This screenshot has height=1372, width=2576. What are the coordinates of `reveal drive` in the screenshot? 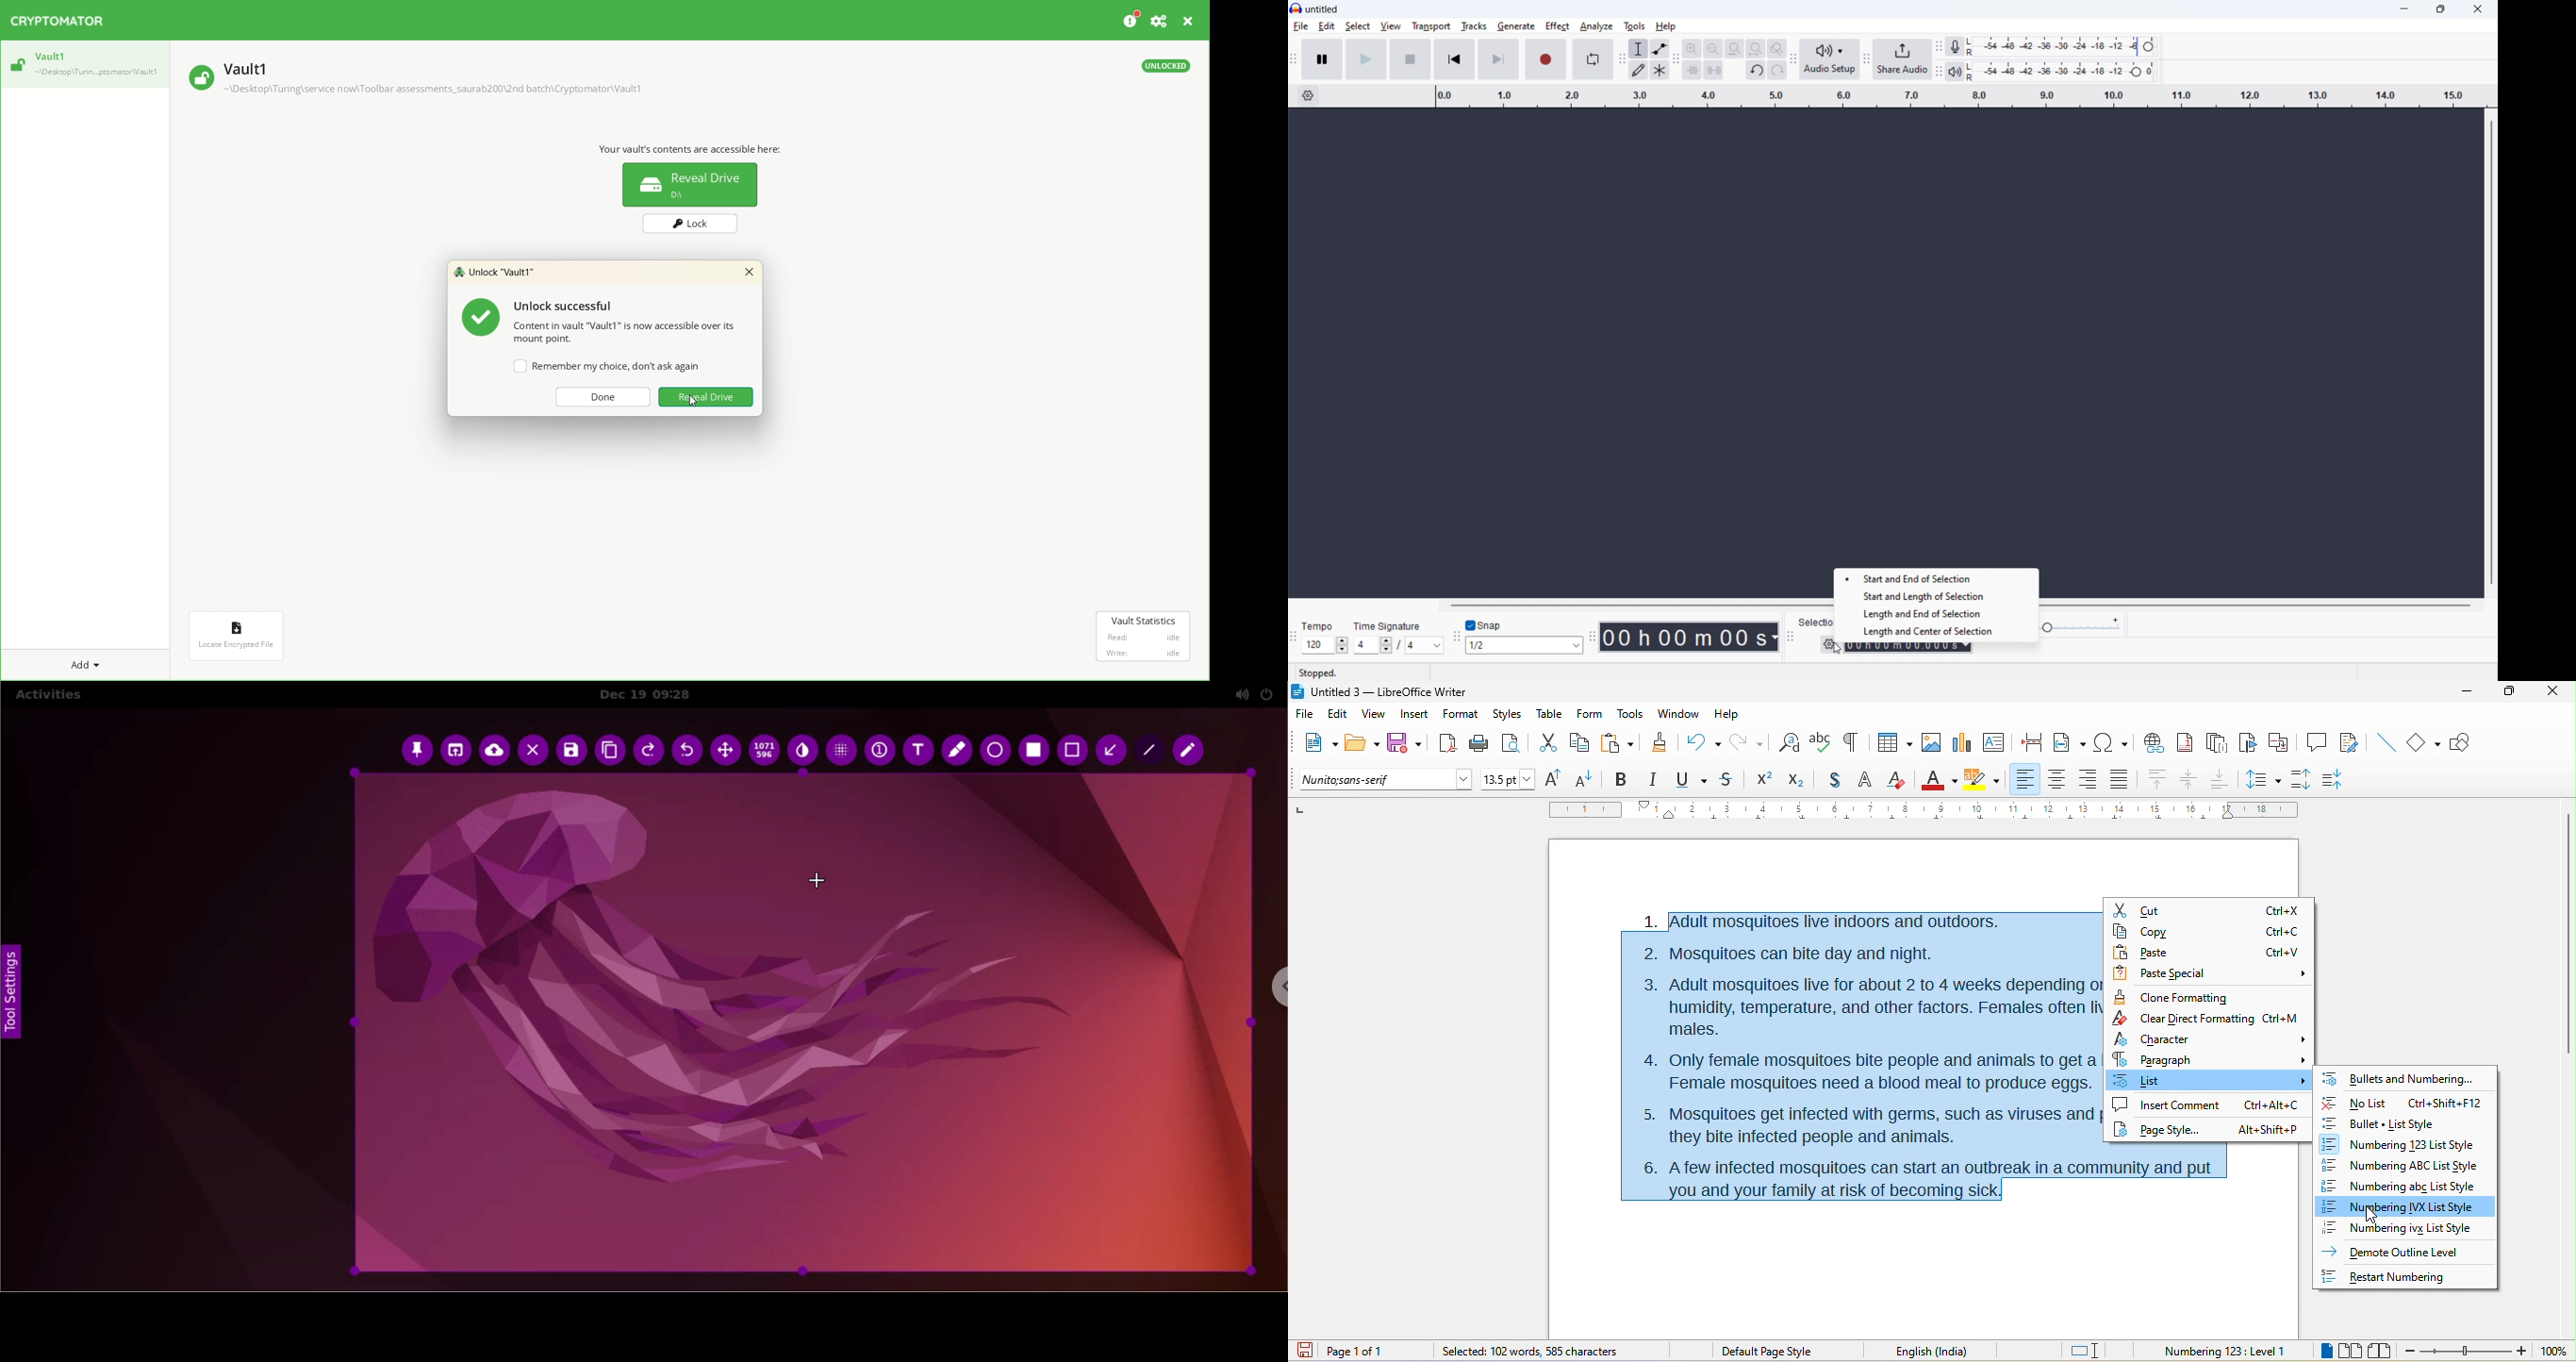 It's located at (690, 186).